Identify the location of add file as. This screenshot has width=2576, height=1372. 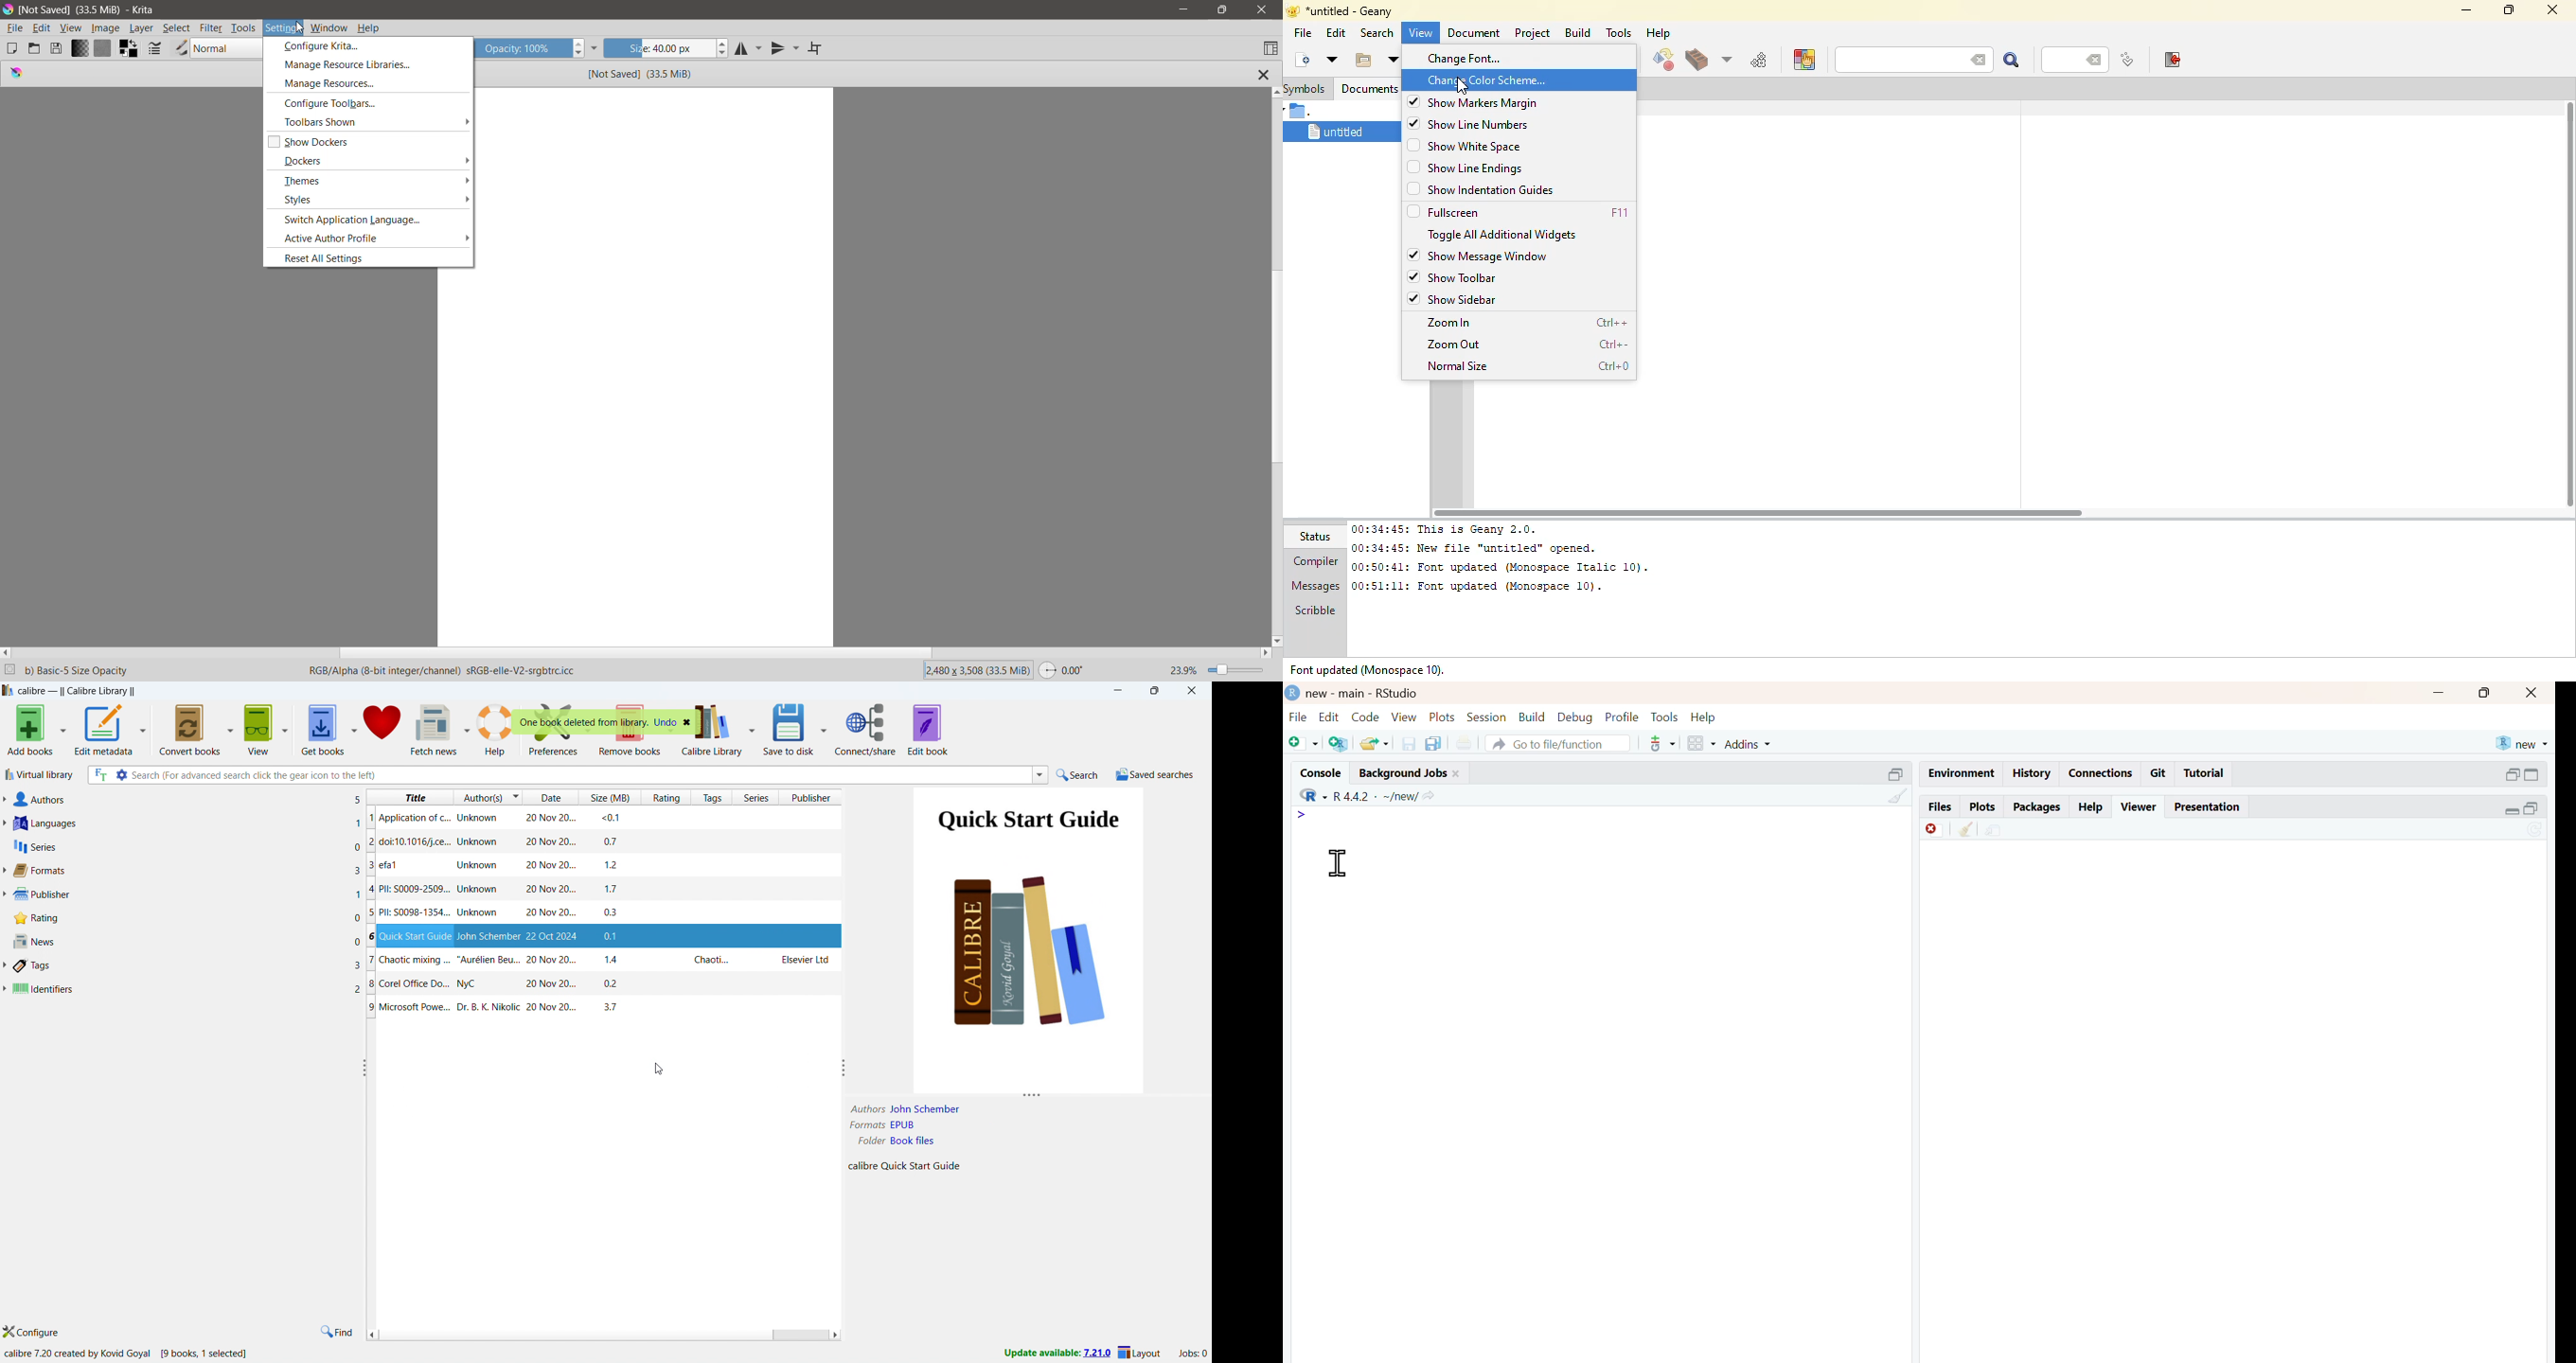
(1304, 744).